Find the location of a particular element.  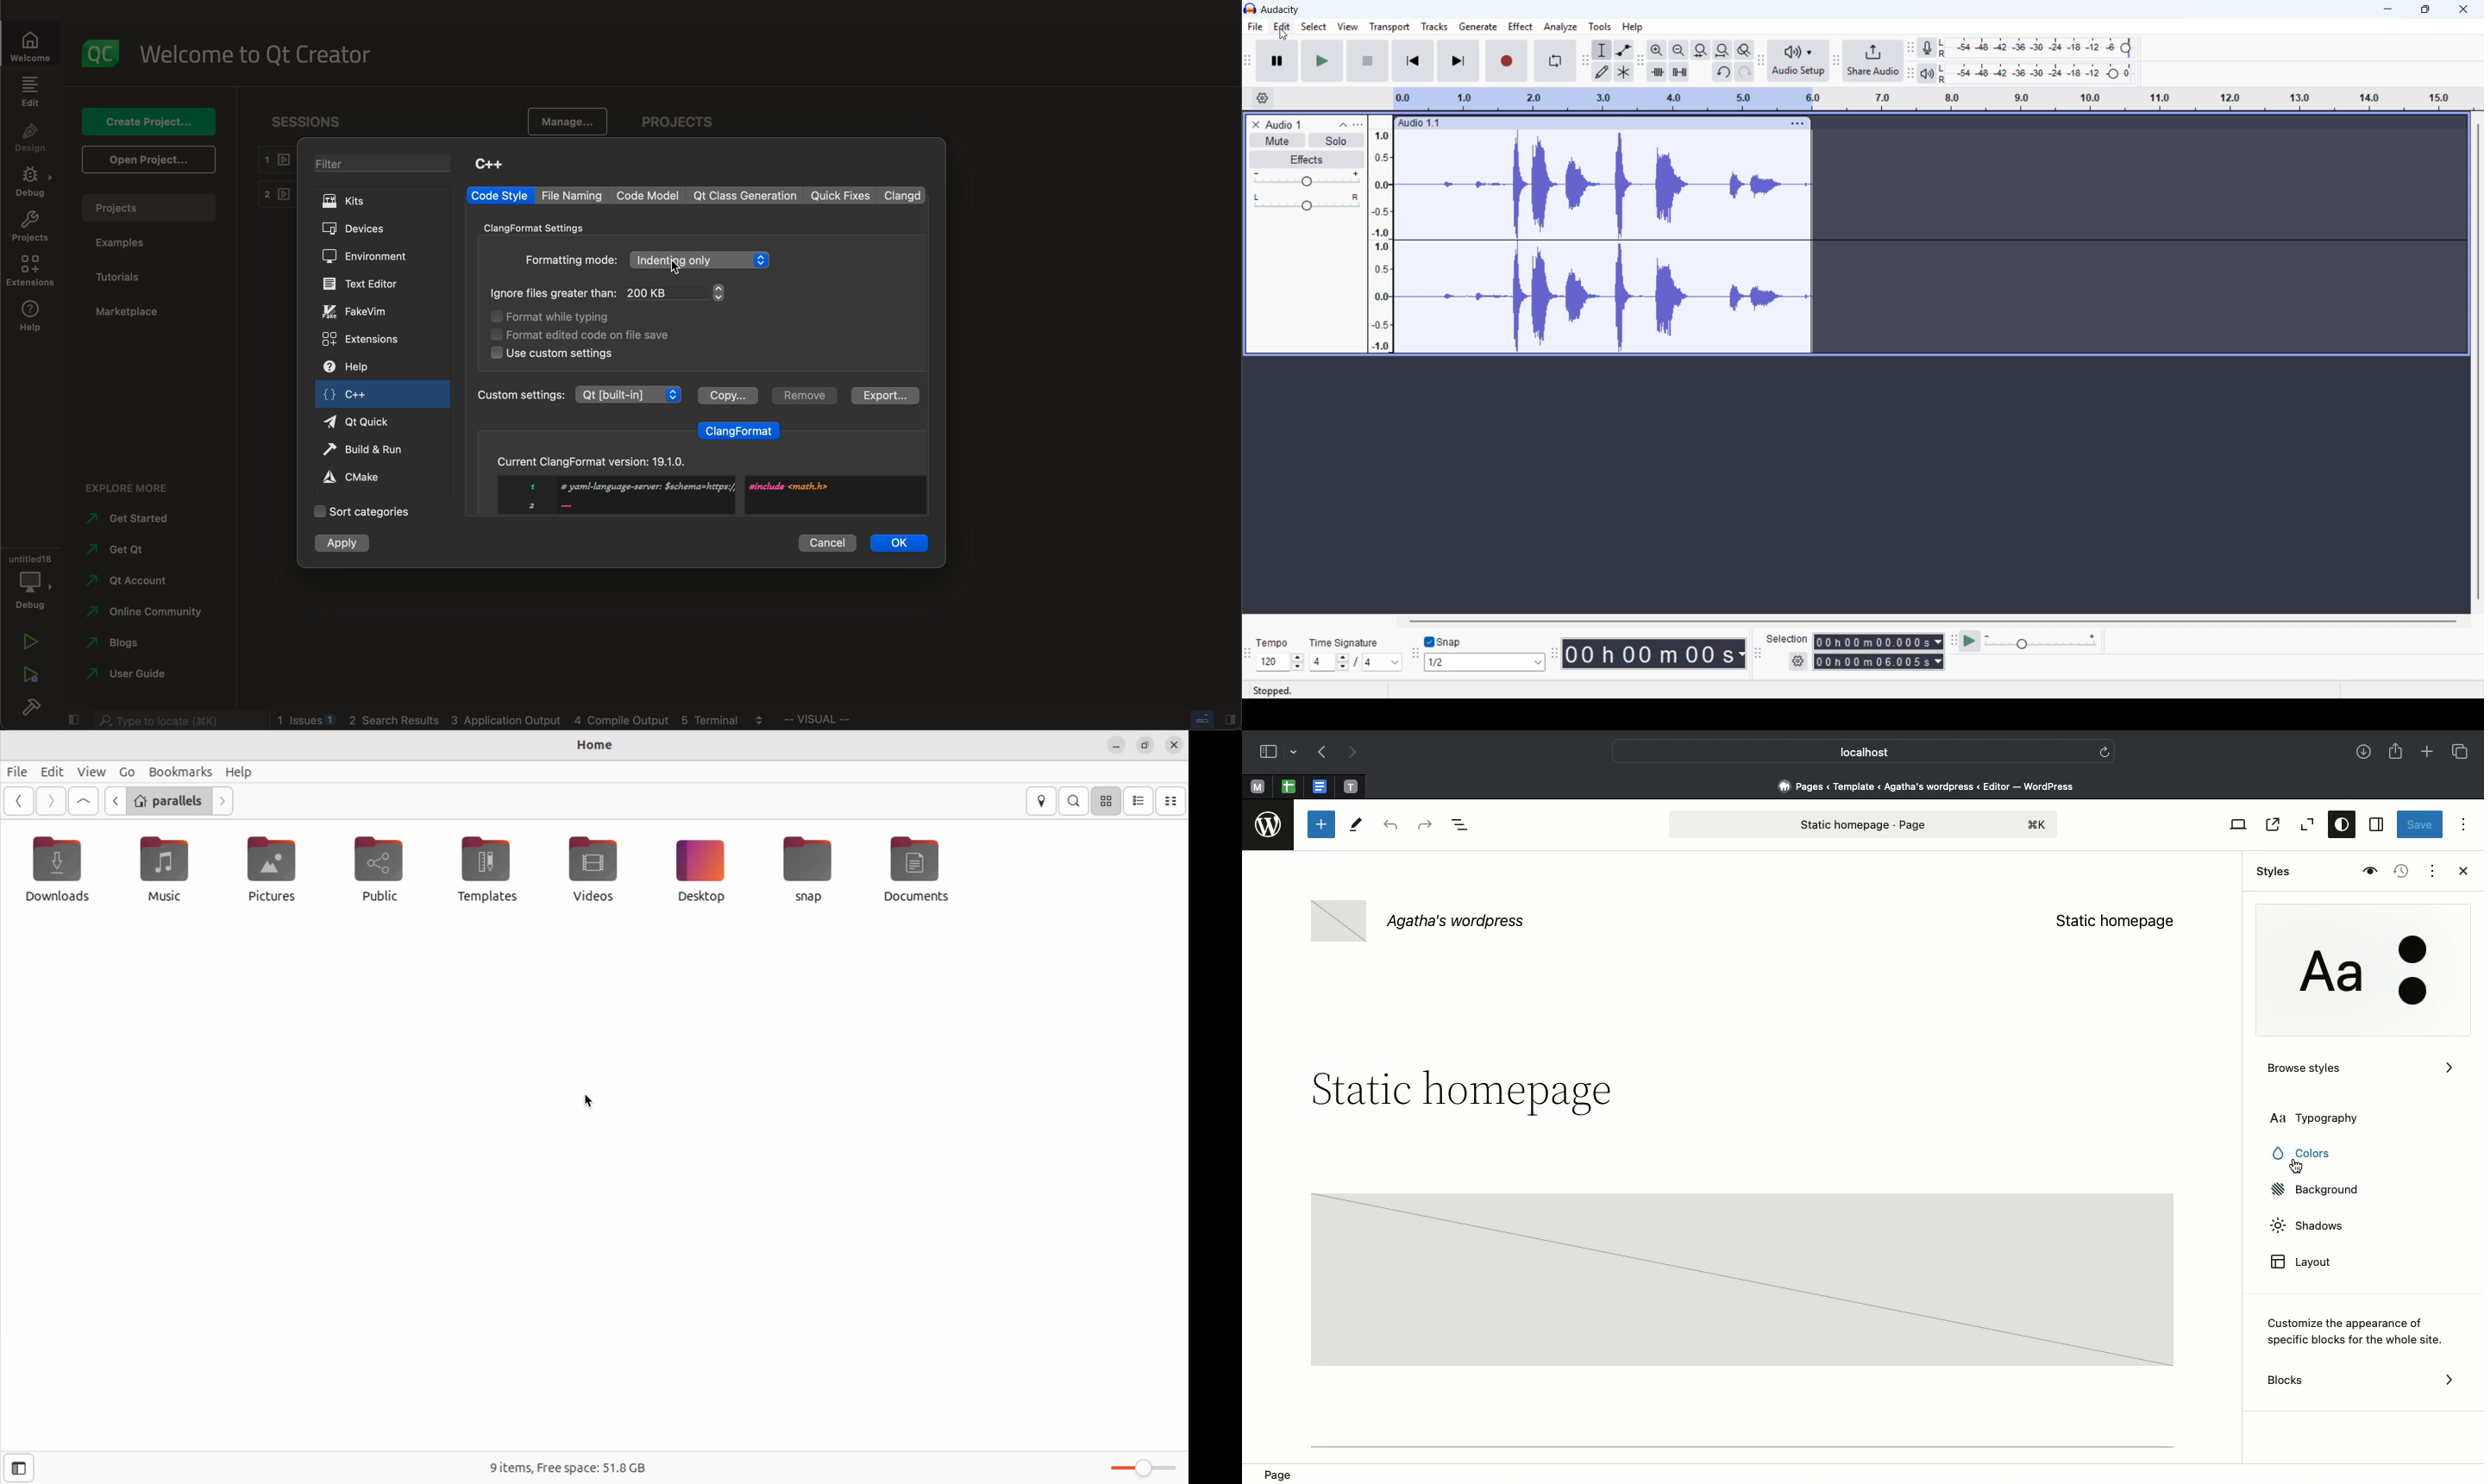

effect is located at coordinates (1521, 27).